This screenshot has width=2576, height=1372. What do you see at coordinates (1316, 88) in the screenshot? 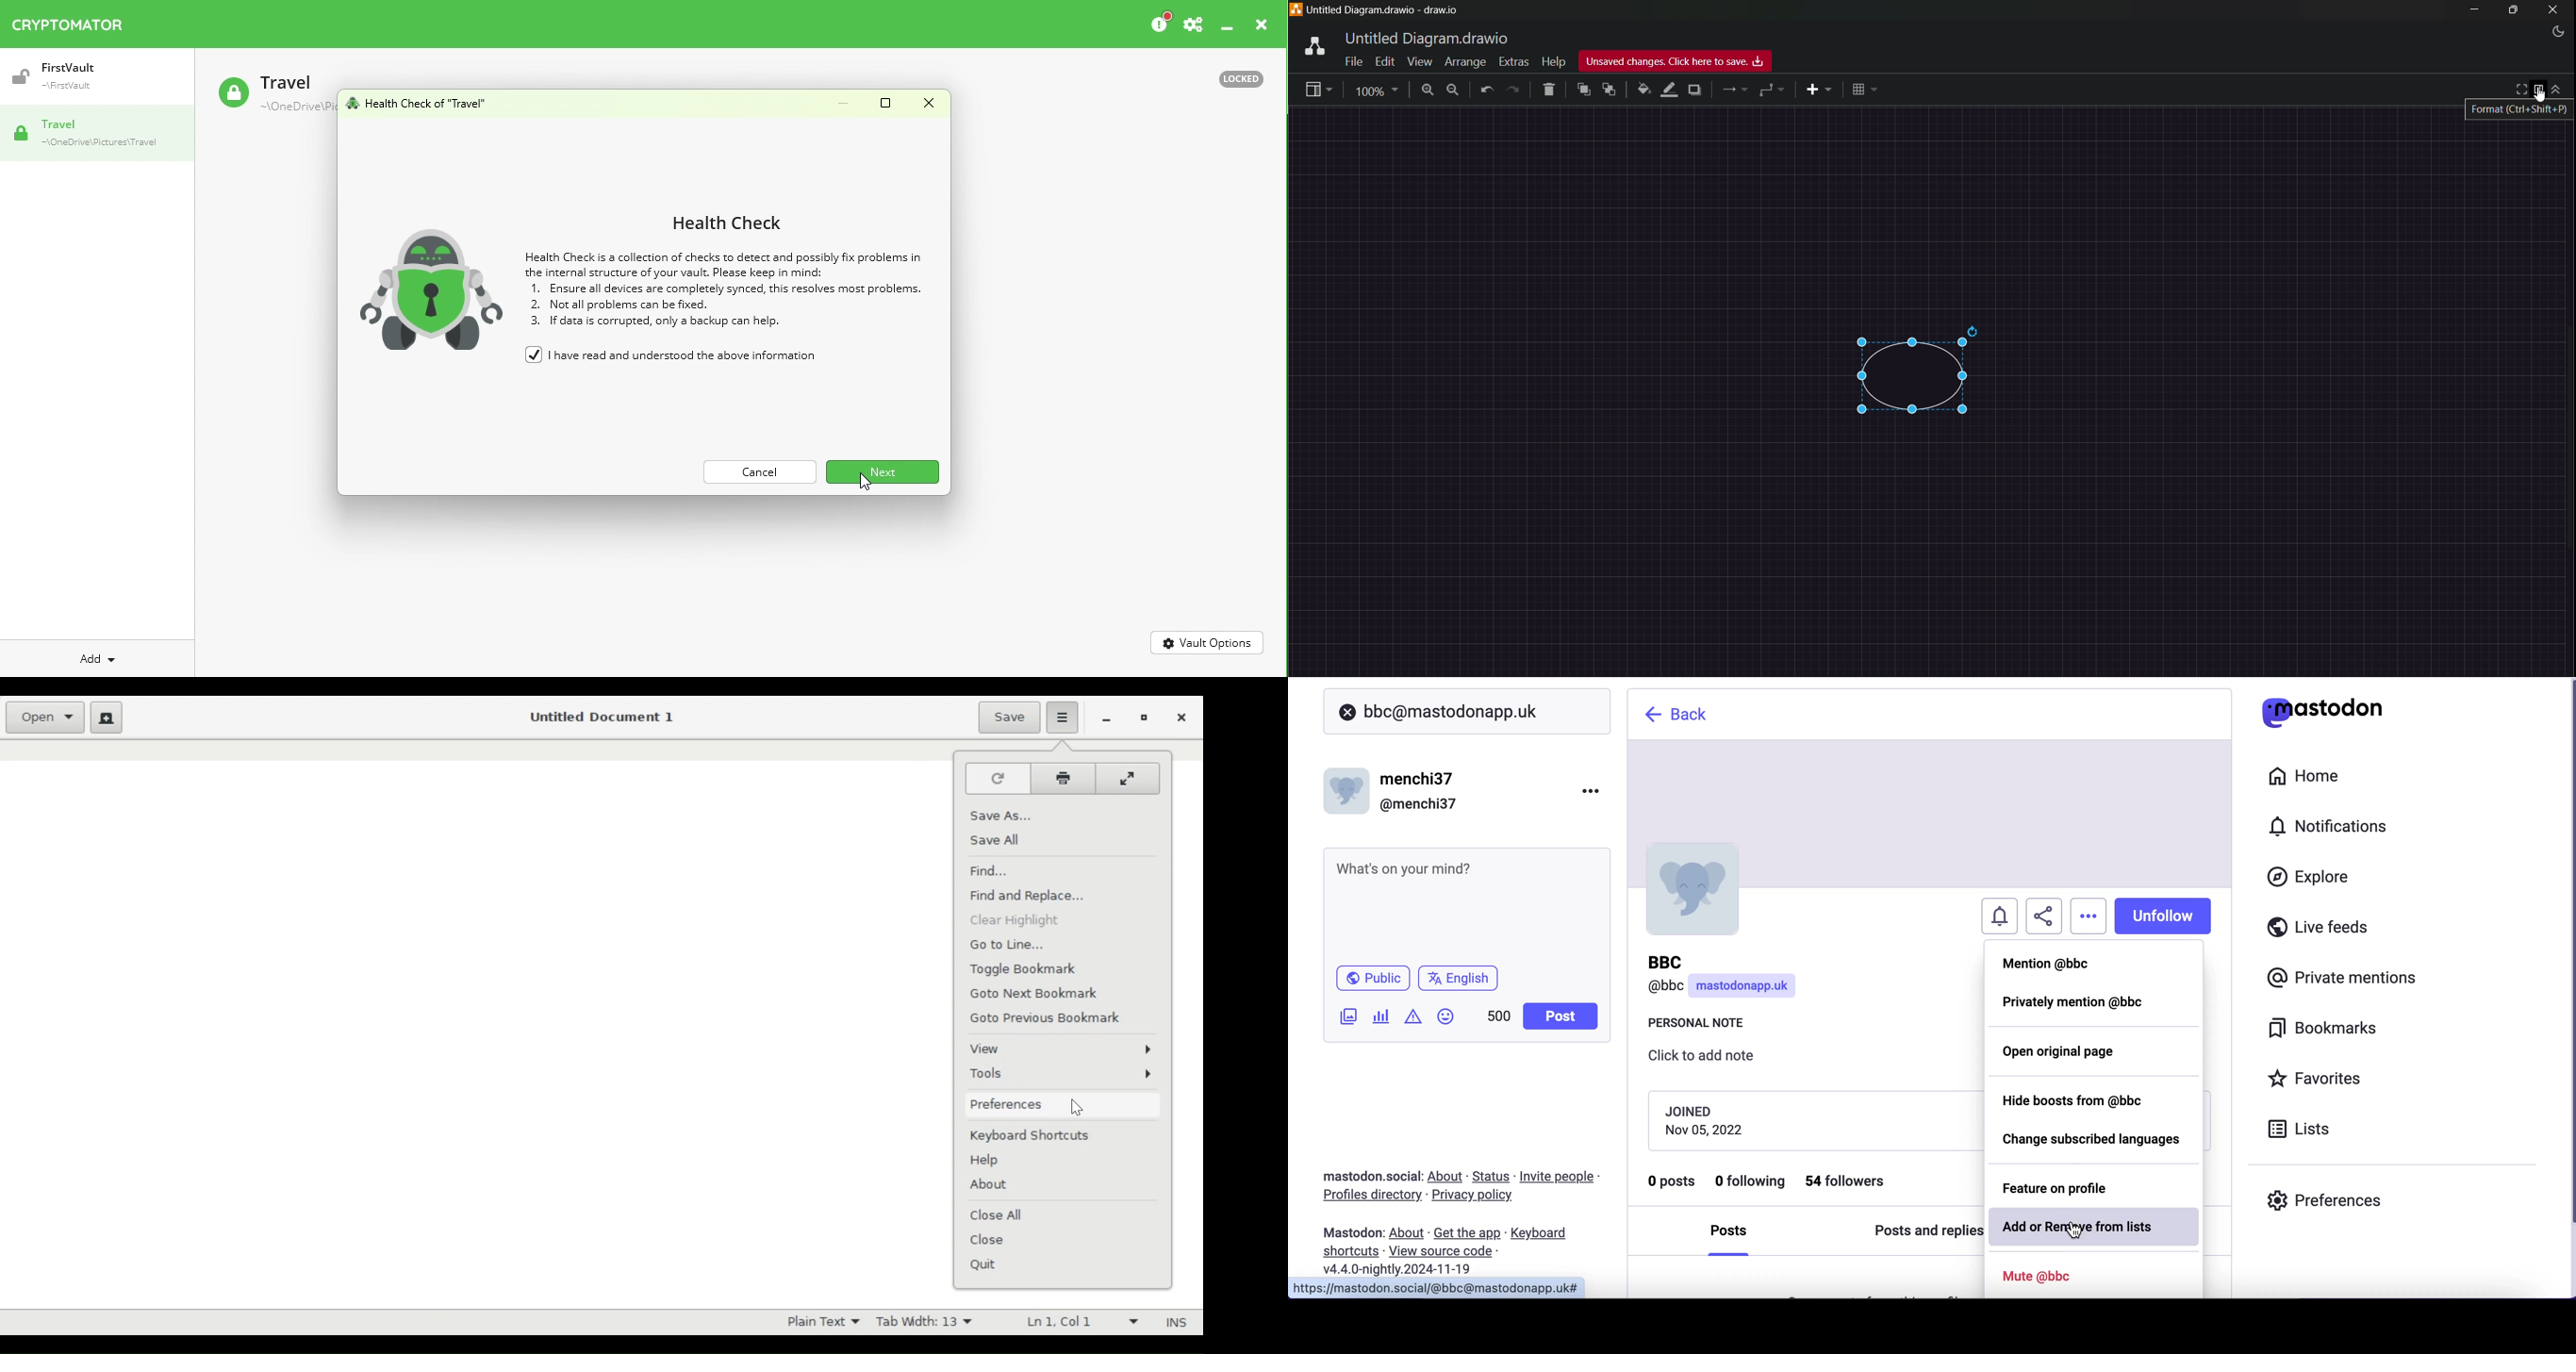
I see `view` at bounding box center [1316, 88].